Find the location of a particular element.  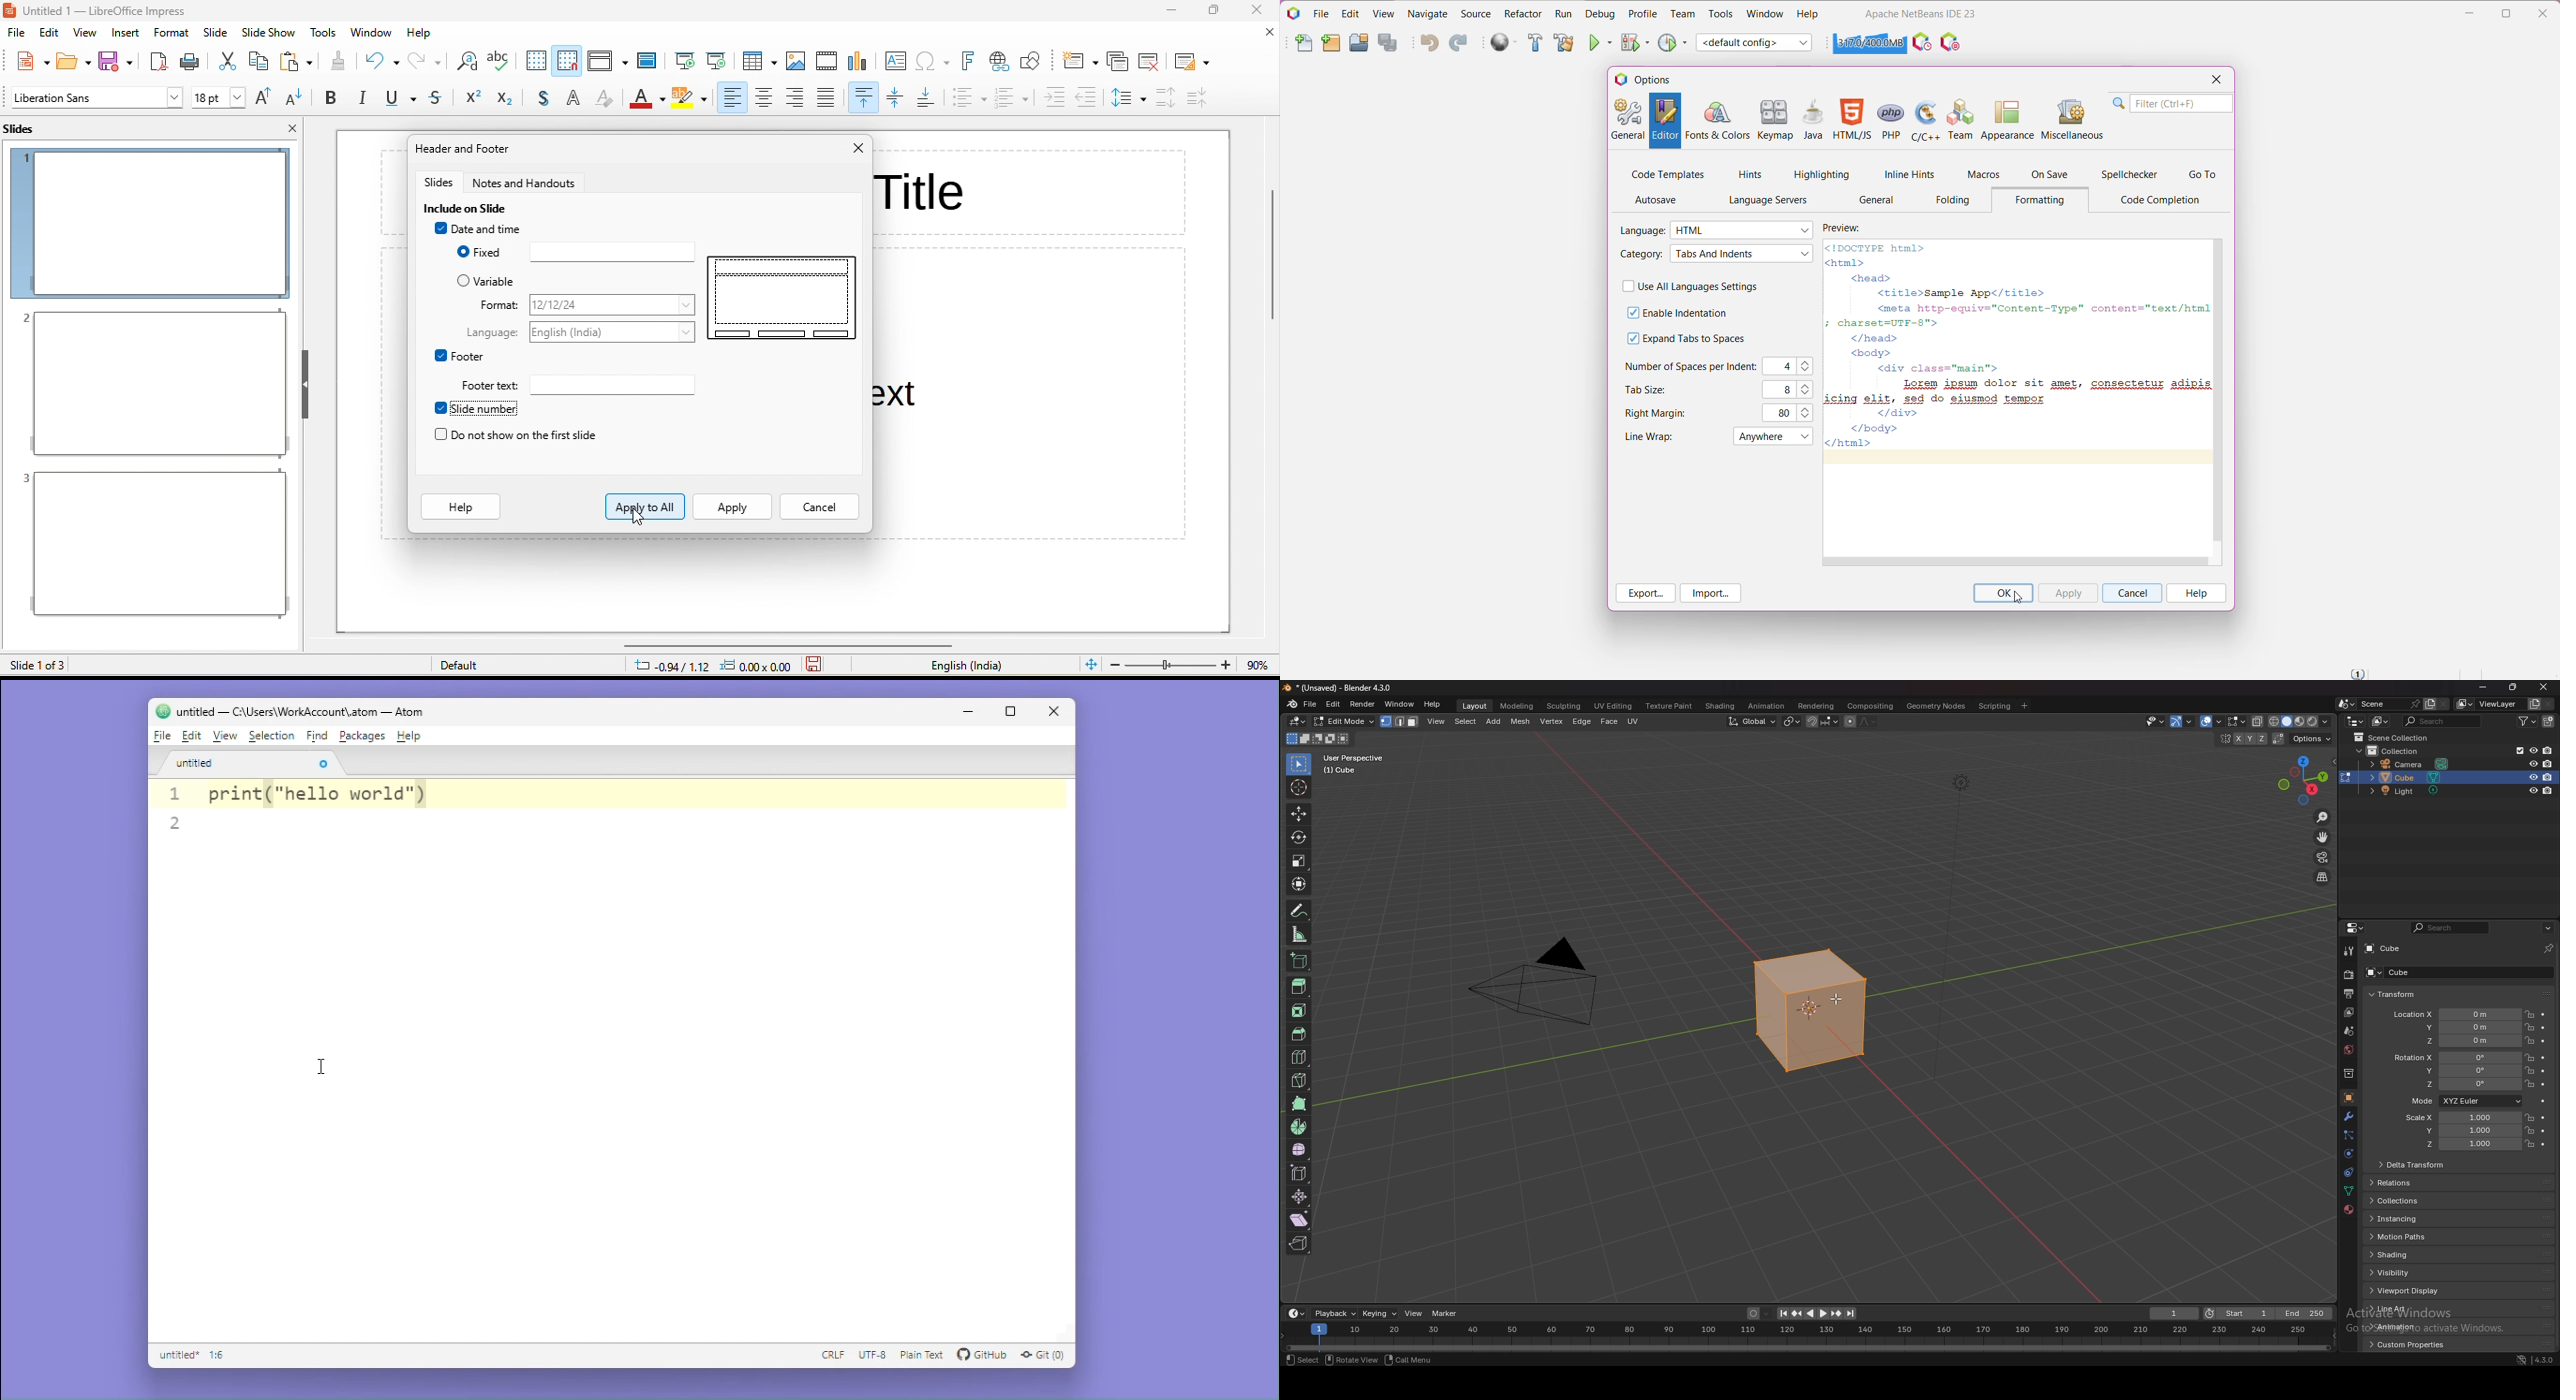

lock location is located at coordinates (2531, 1130).